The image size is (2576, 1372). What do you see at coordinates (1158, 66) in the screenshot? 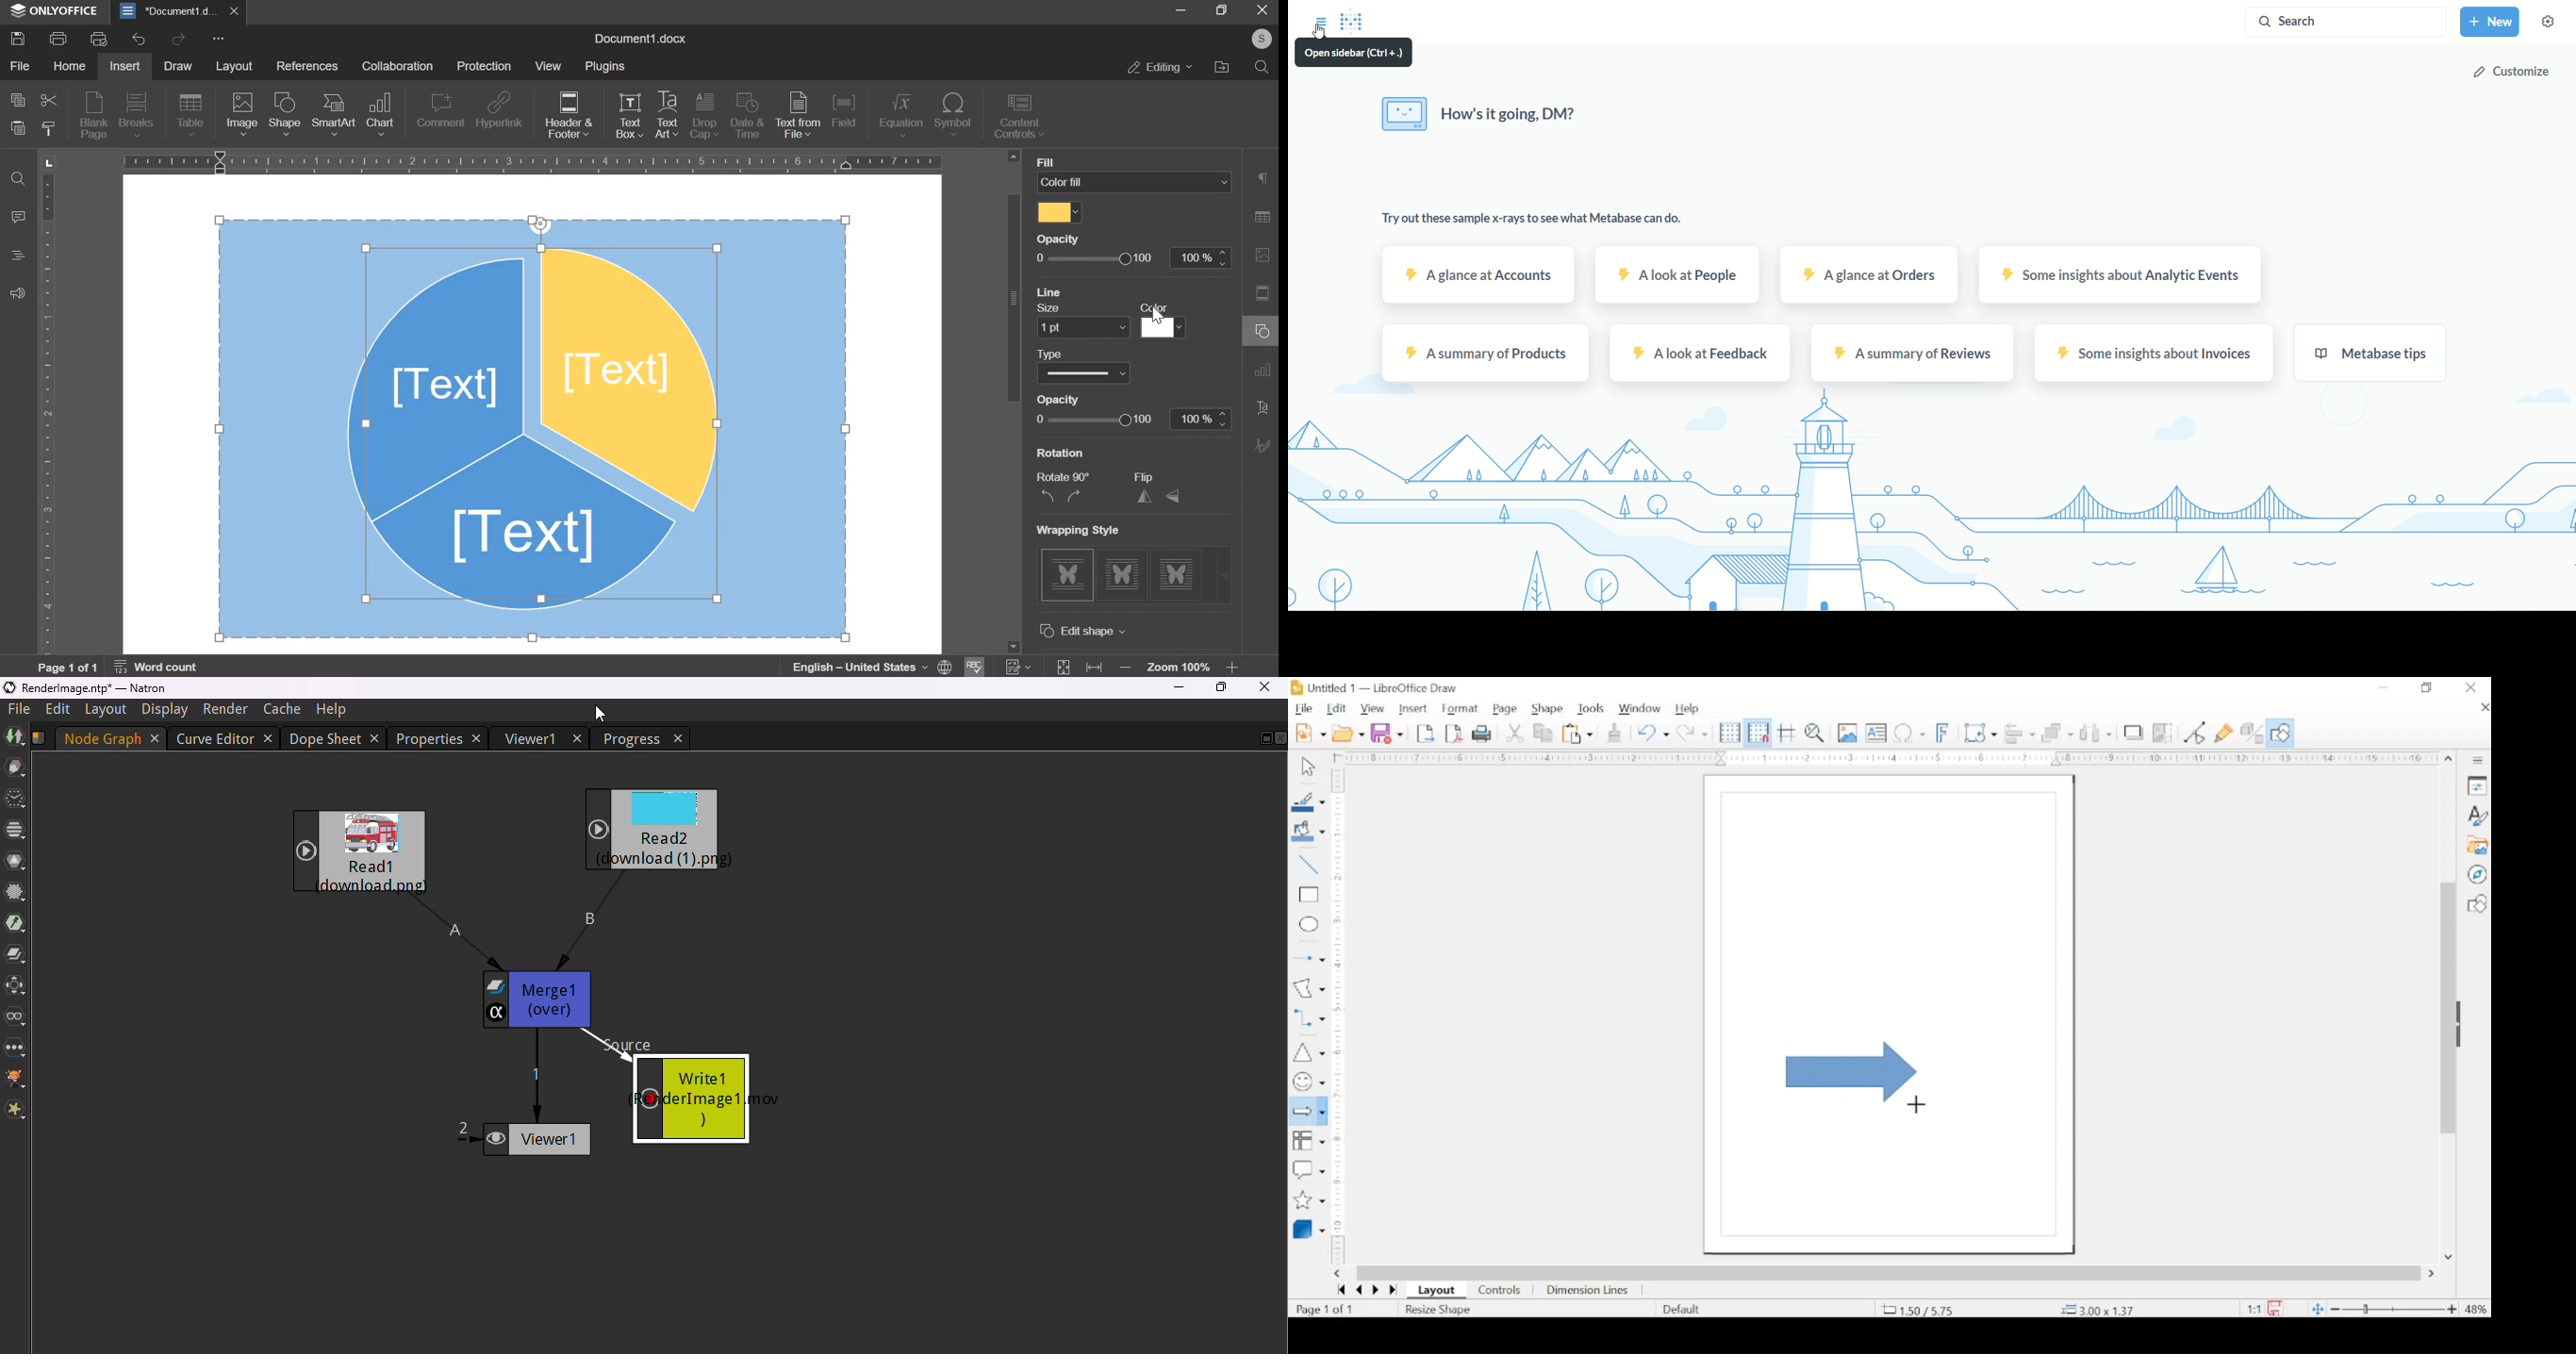
I see `editing` at bounding box center [1158, 66].